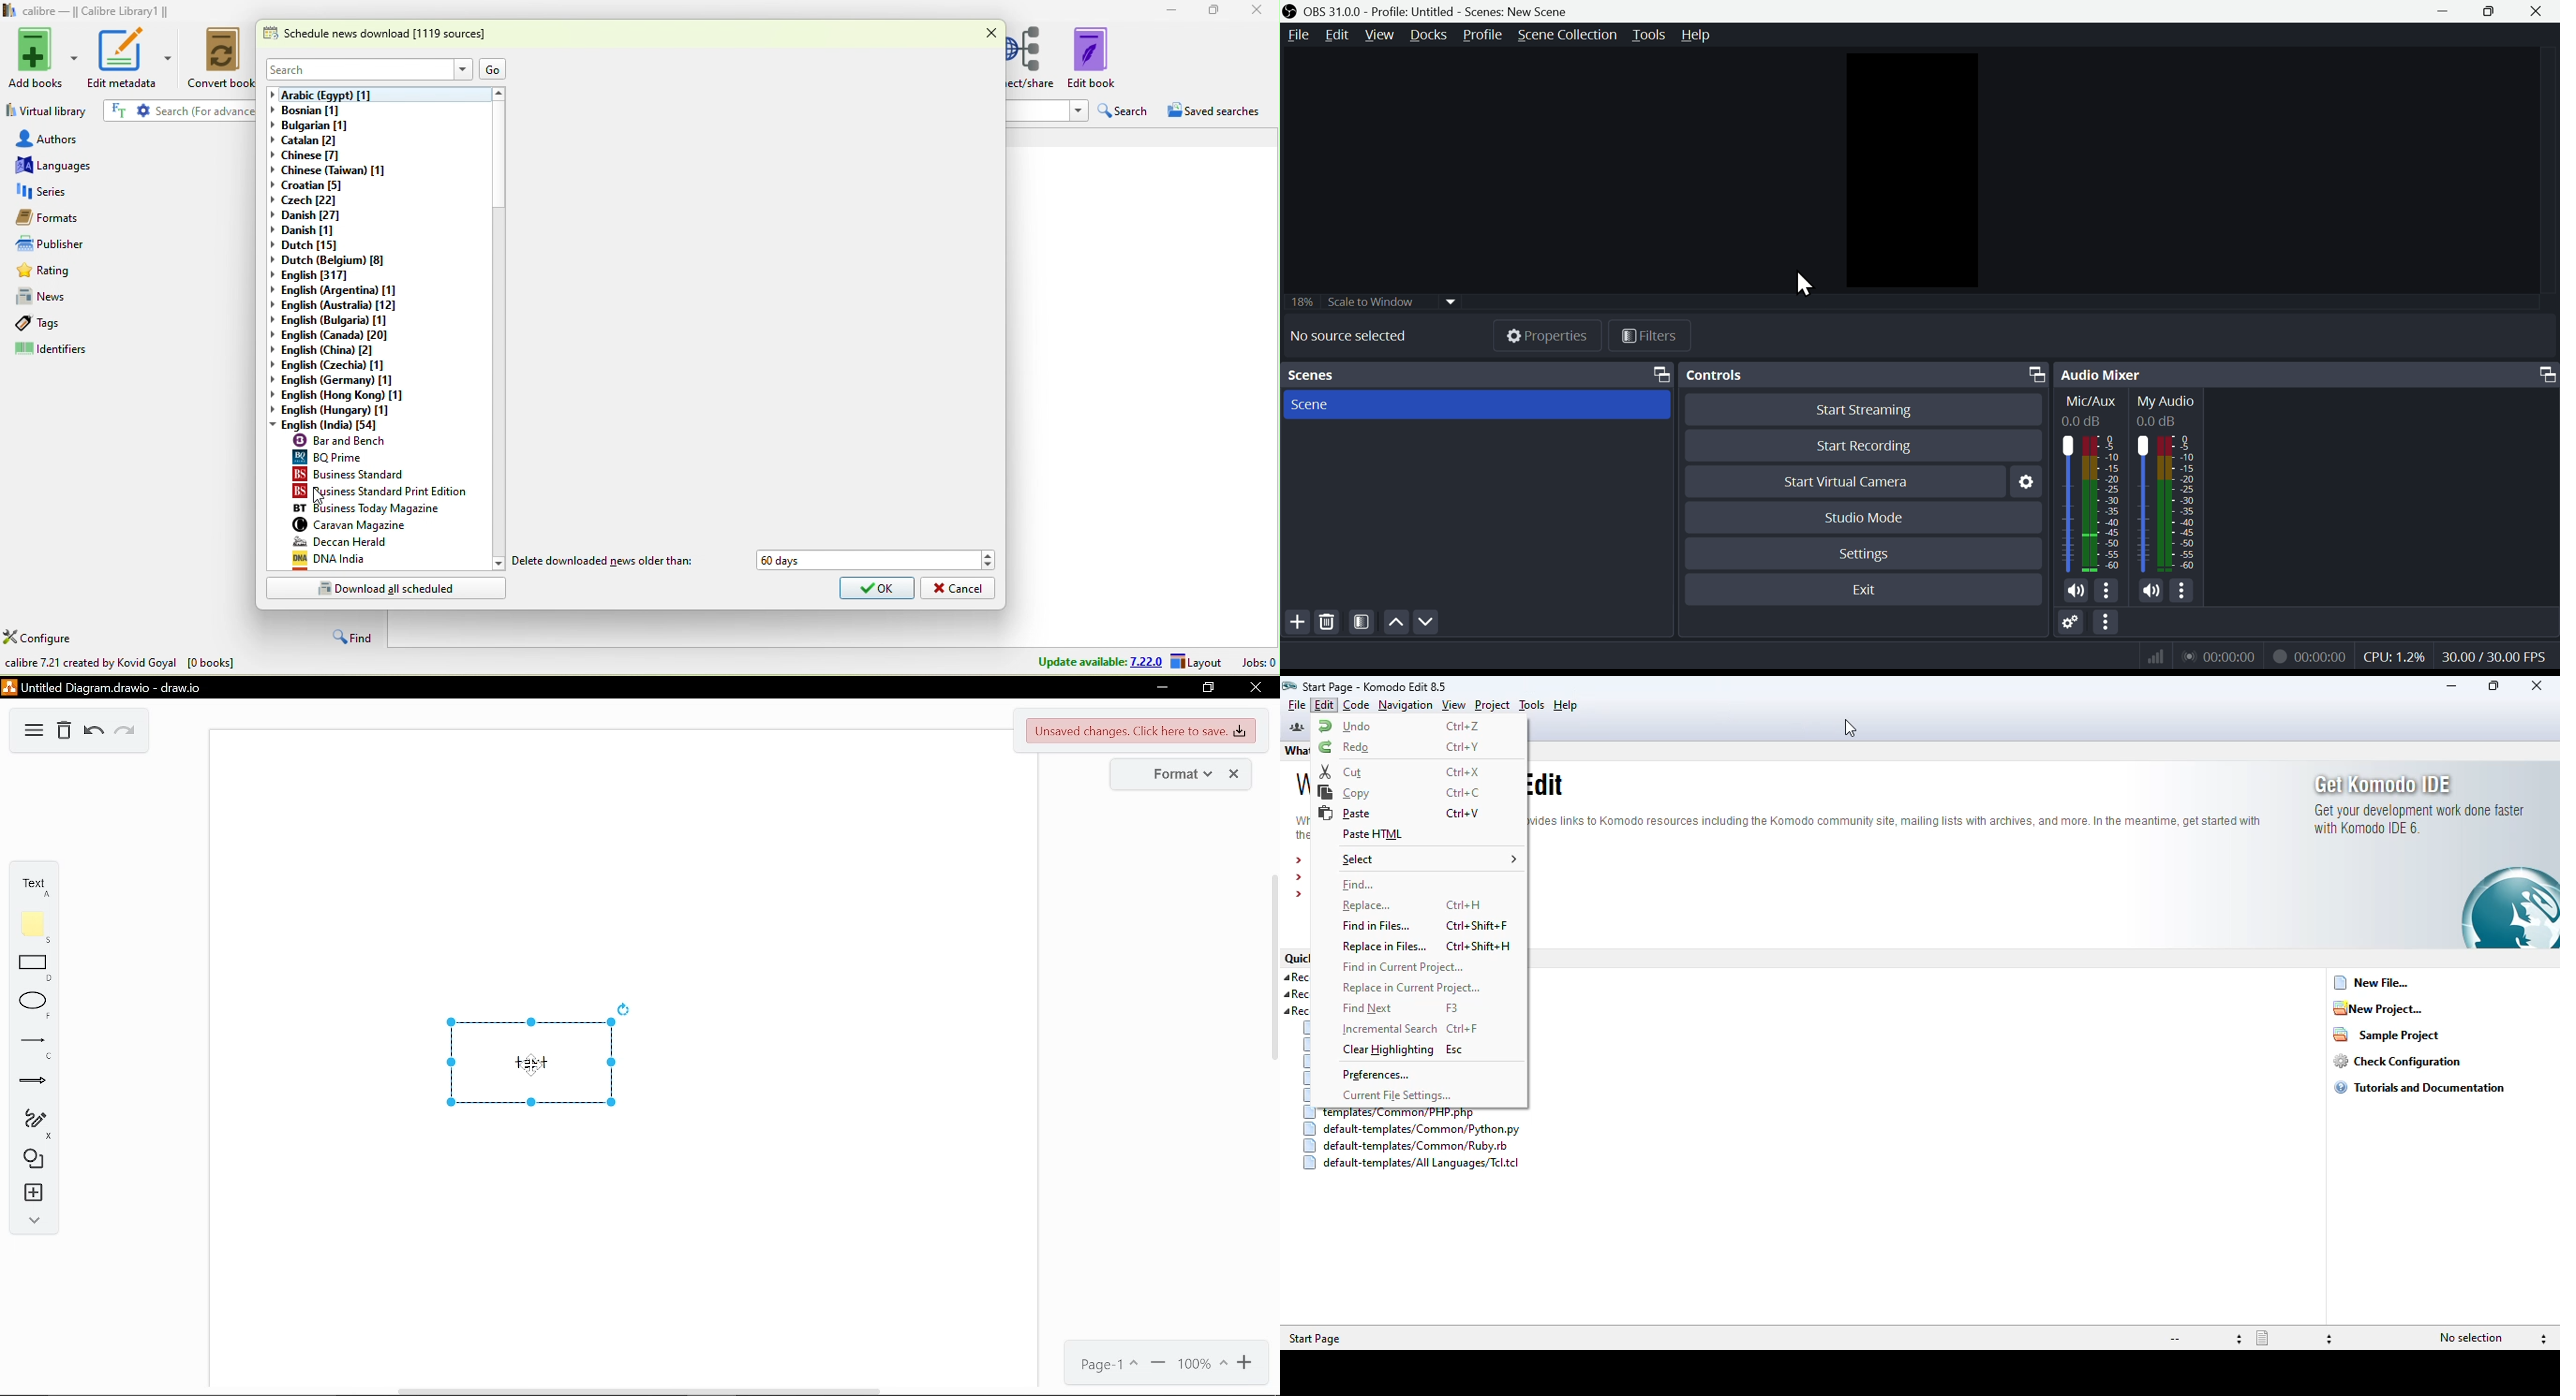 The width and height of the screenshot is (2576, 1400). Describe the element at coordinates (1565, 705) in the screenshot. I see `help` at that location.